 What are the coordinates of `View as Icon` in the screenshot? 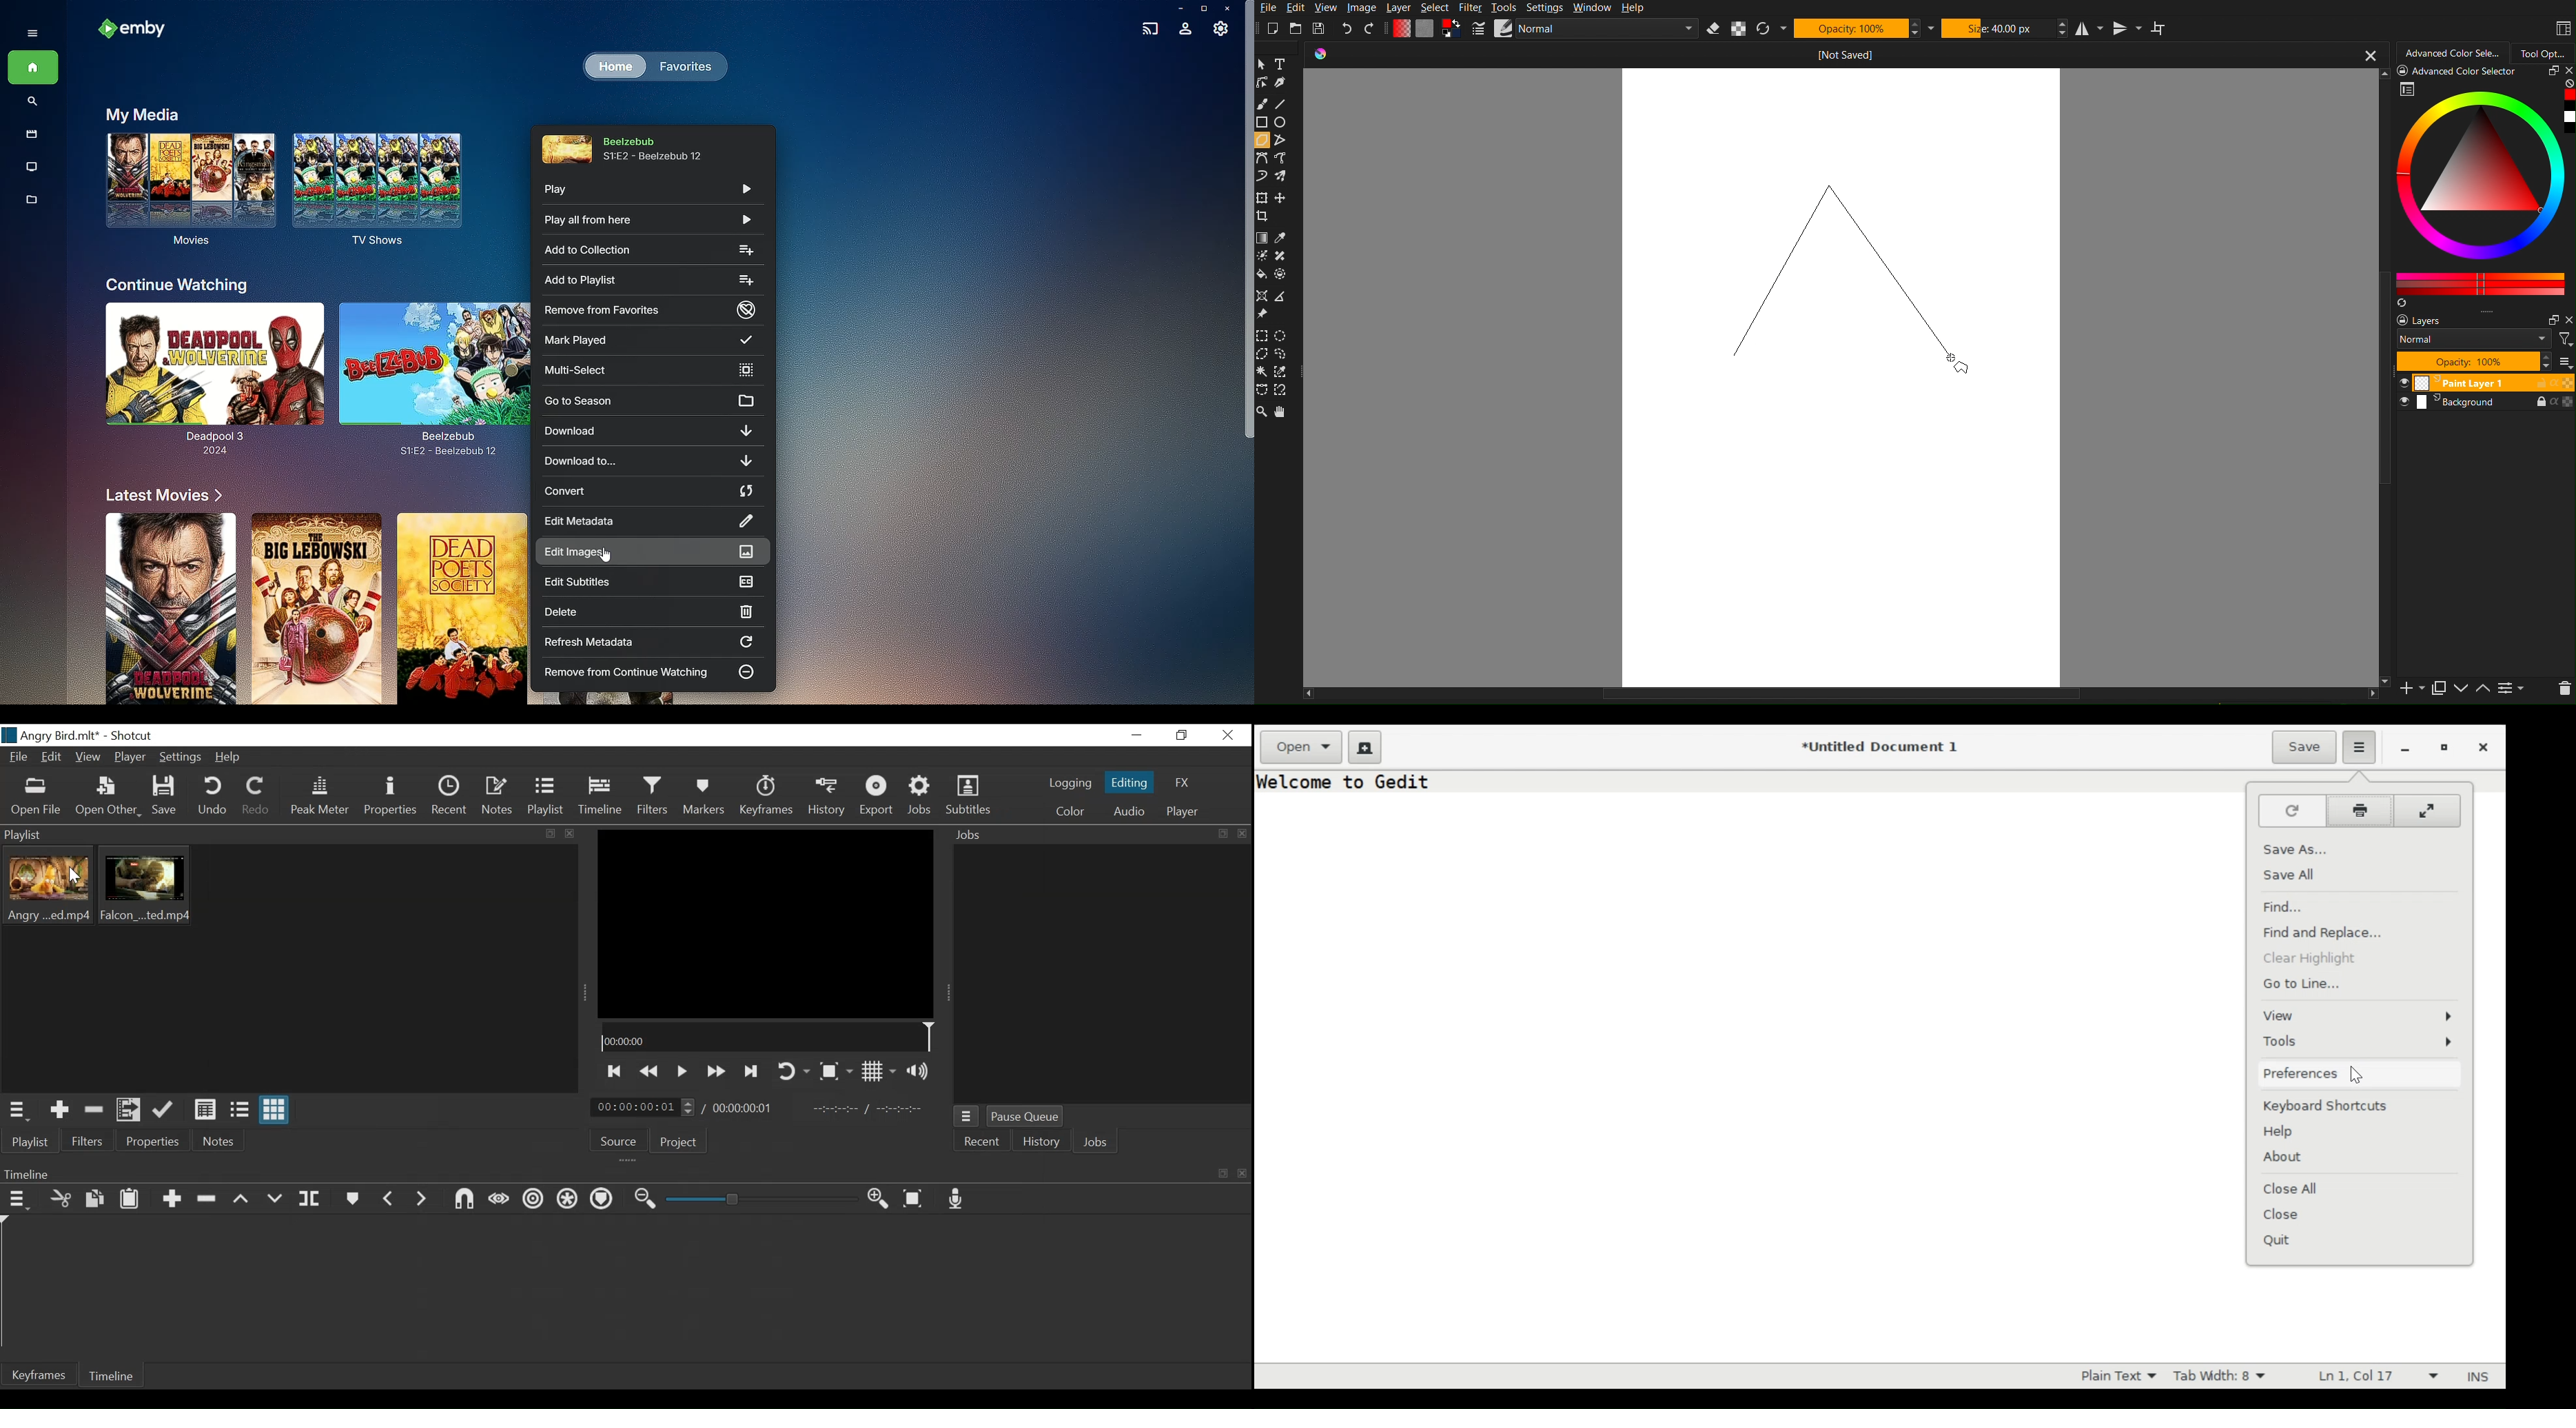 It's located at (275, 1110).